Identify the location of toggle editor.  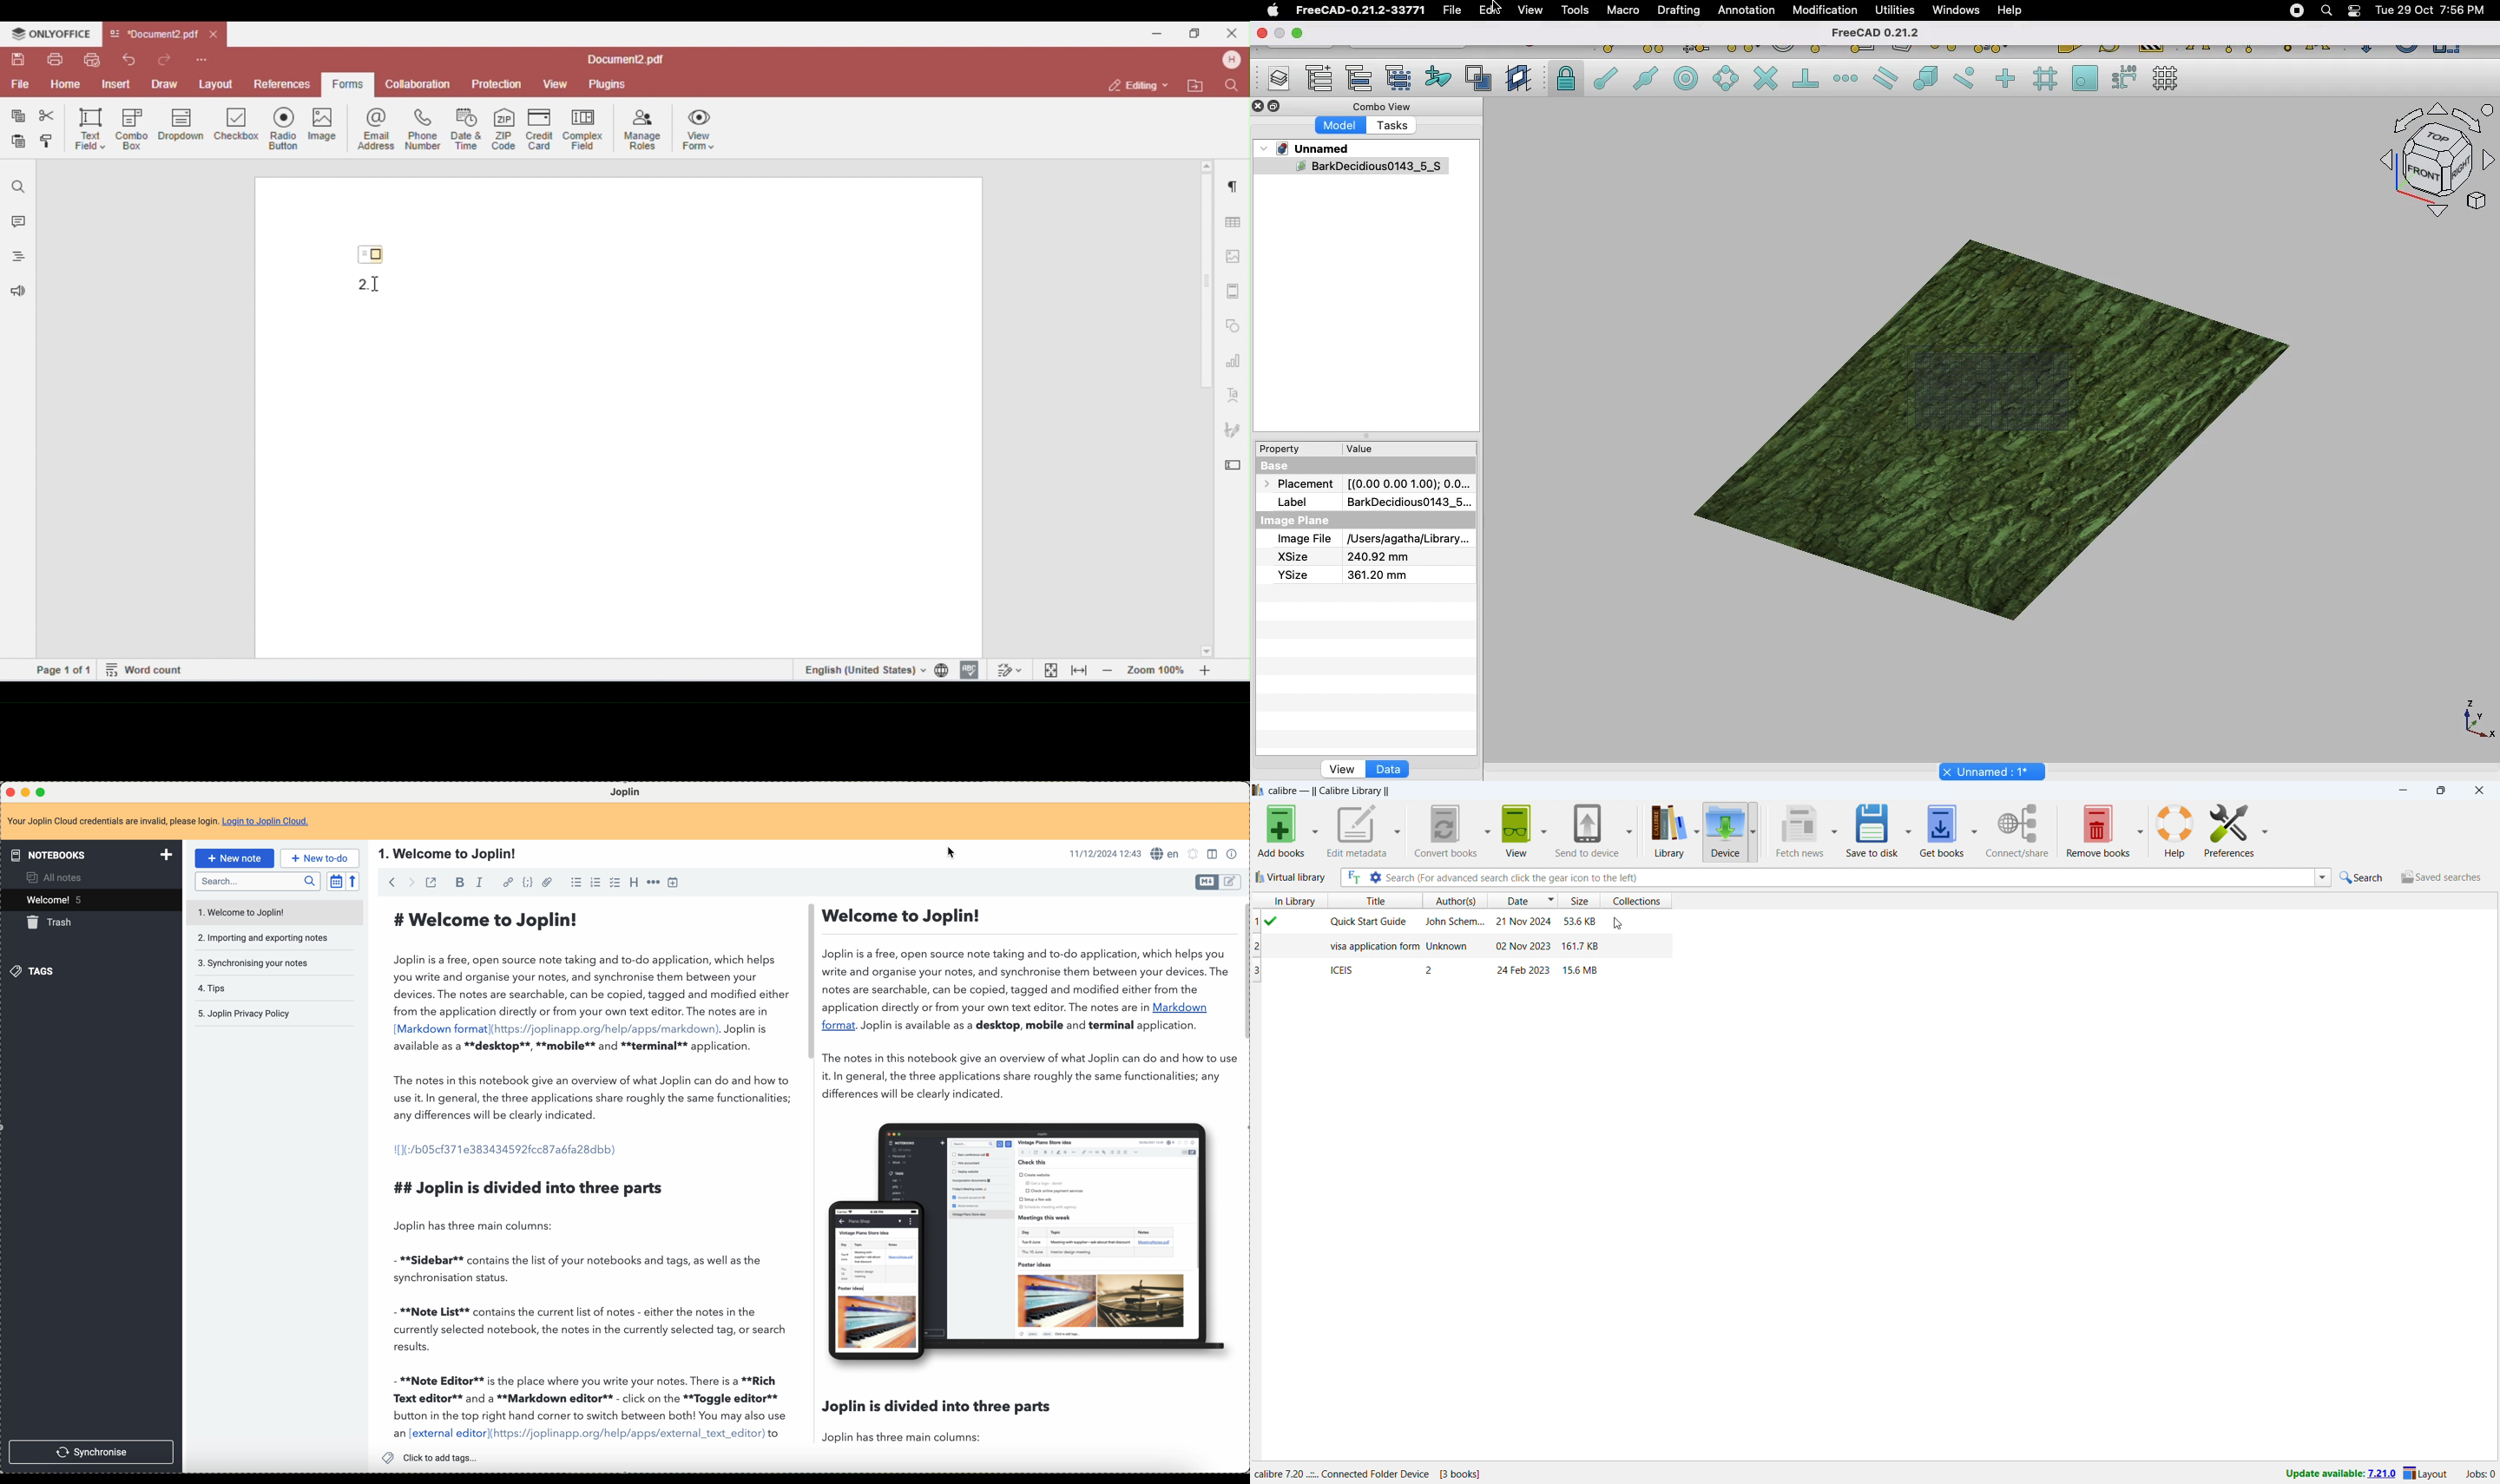
(1231, 882).